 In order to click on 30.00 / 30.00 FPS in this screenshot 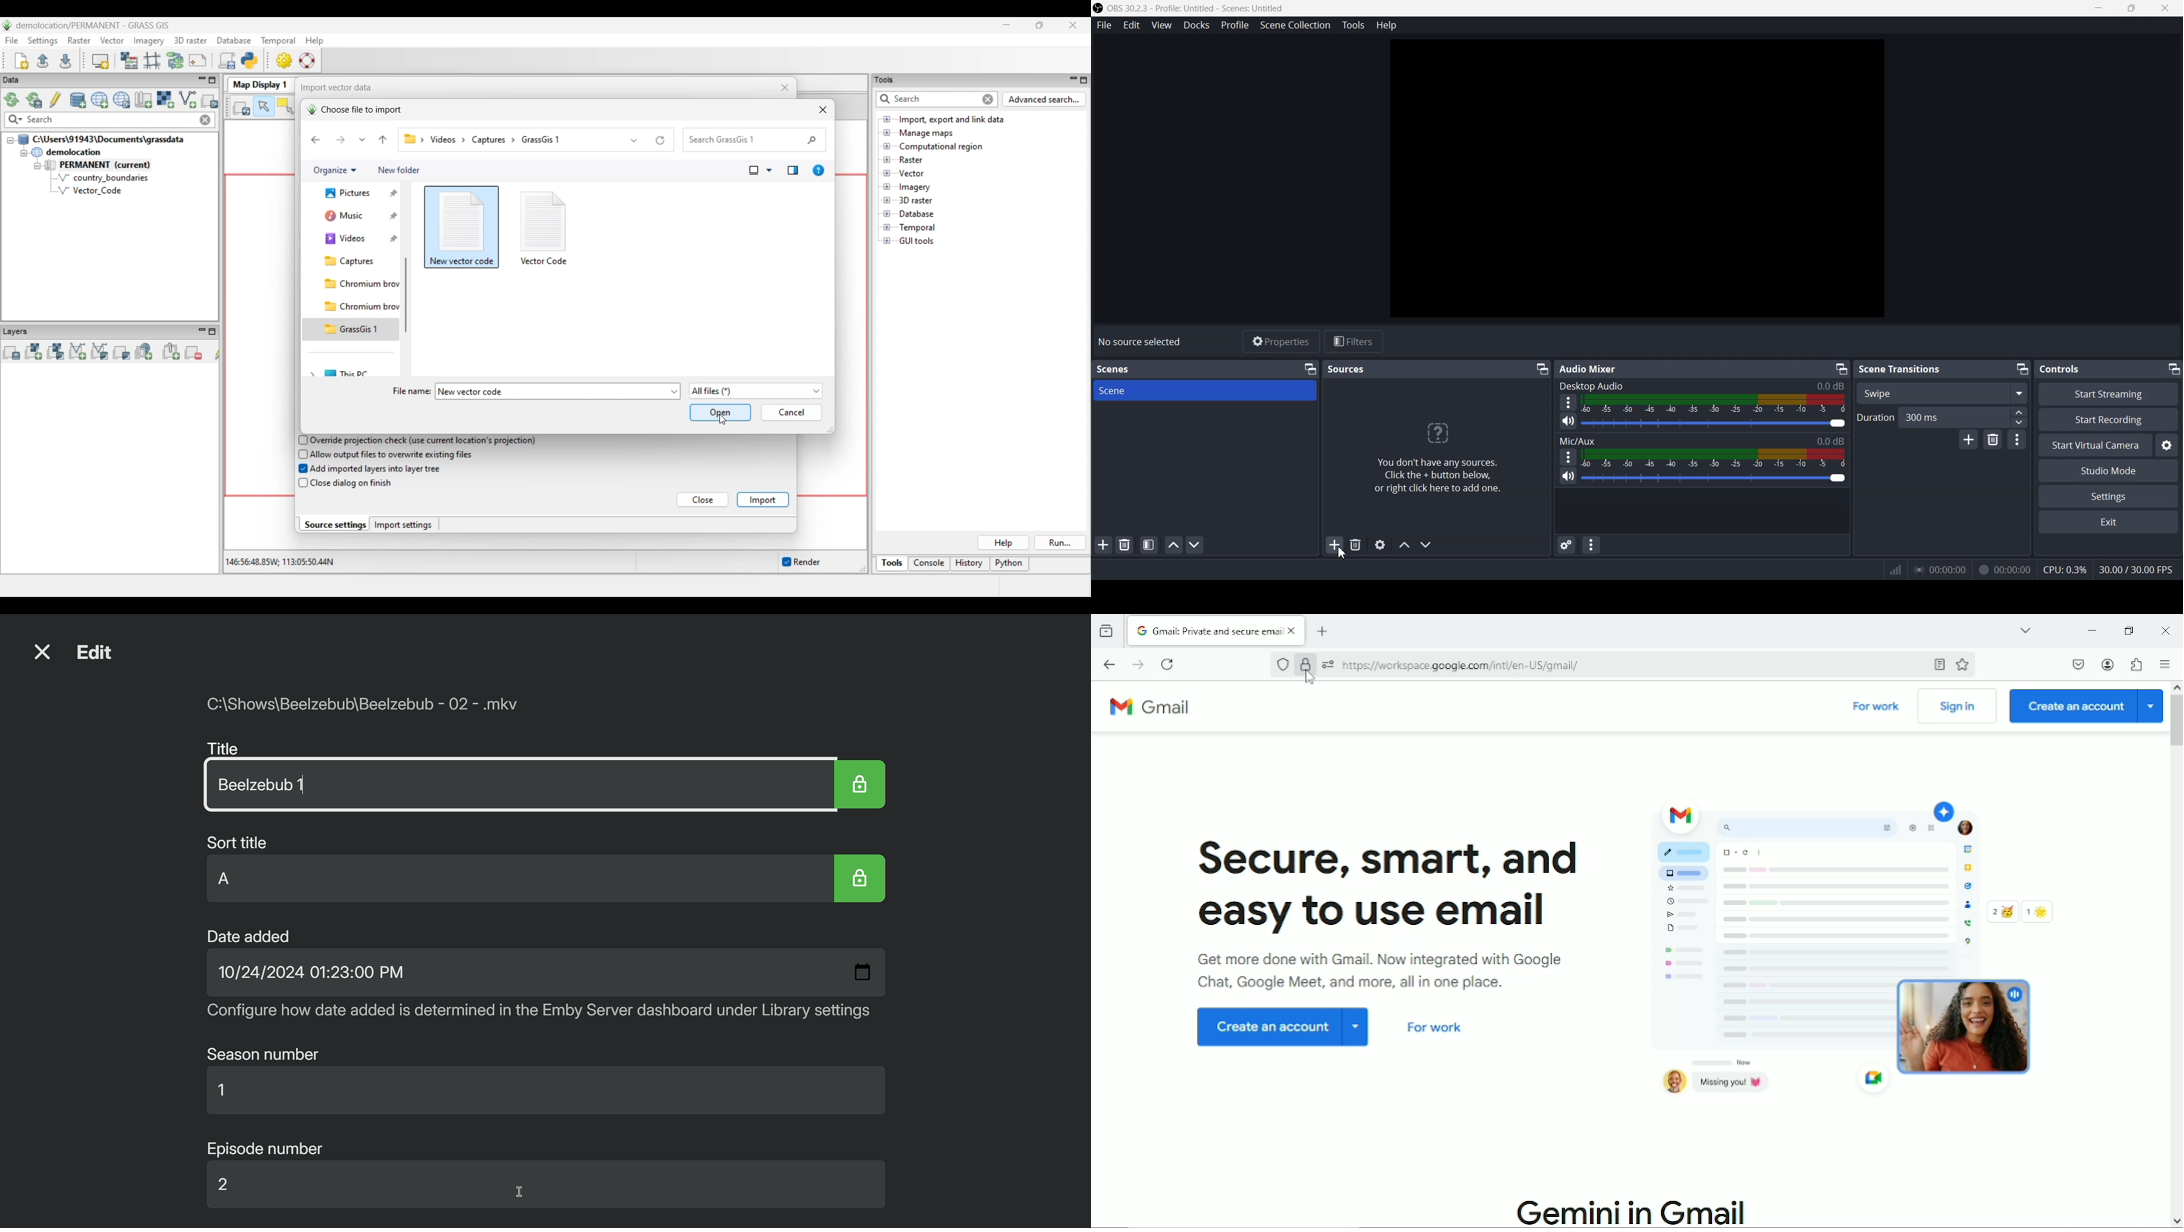, I will do `click(2136, 569)`.